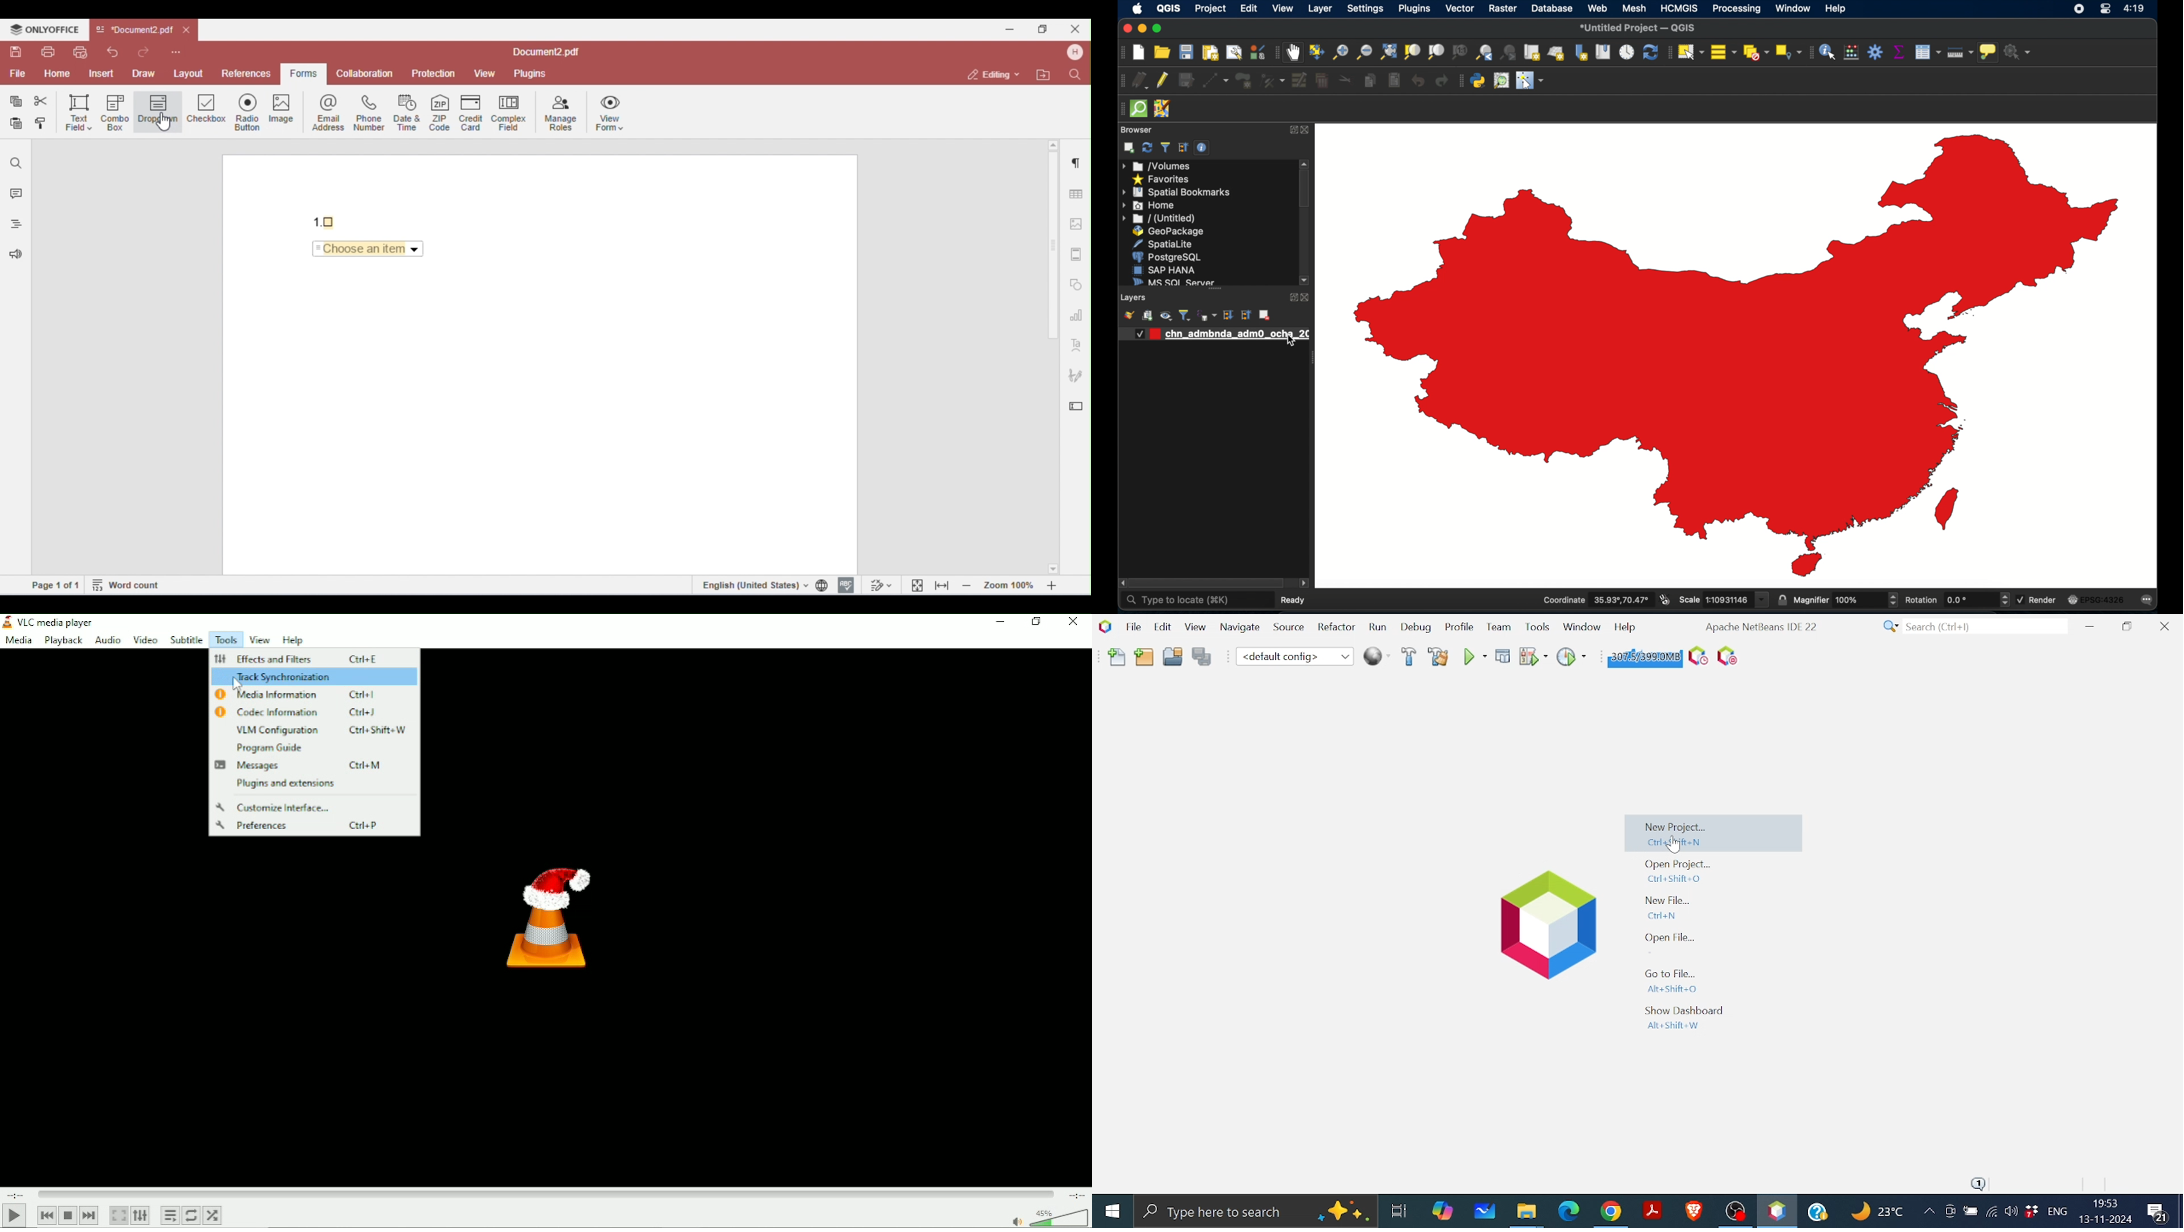  I want to click on new map view, so click(1533, 53).